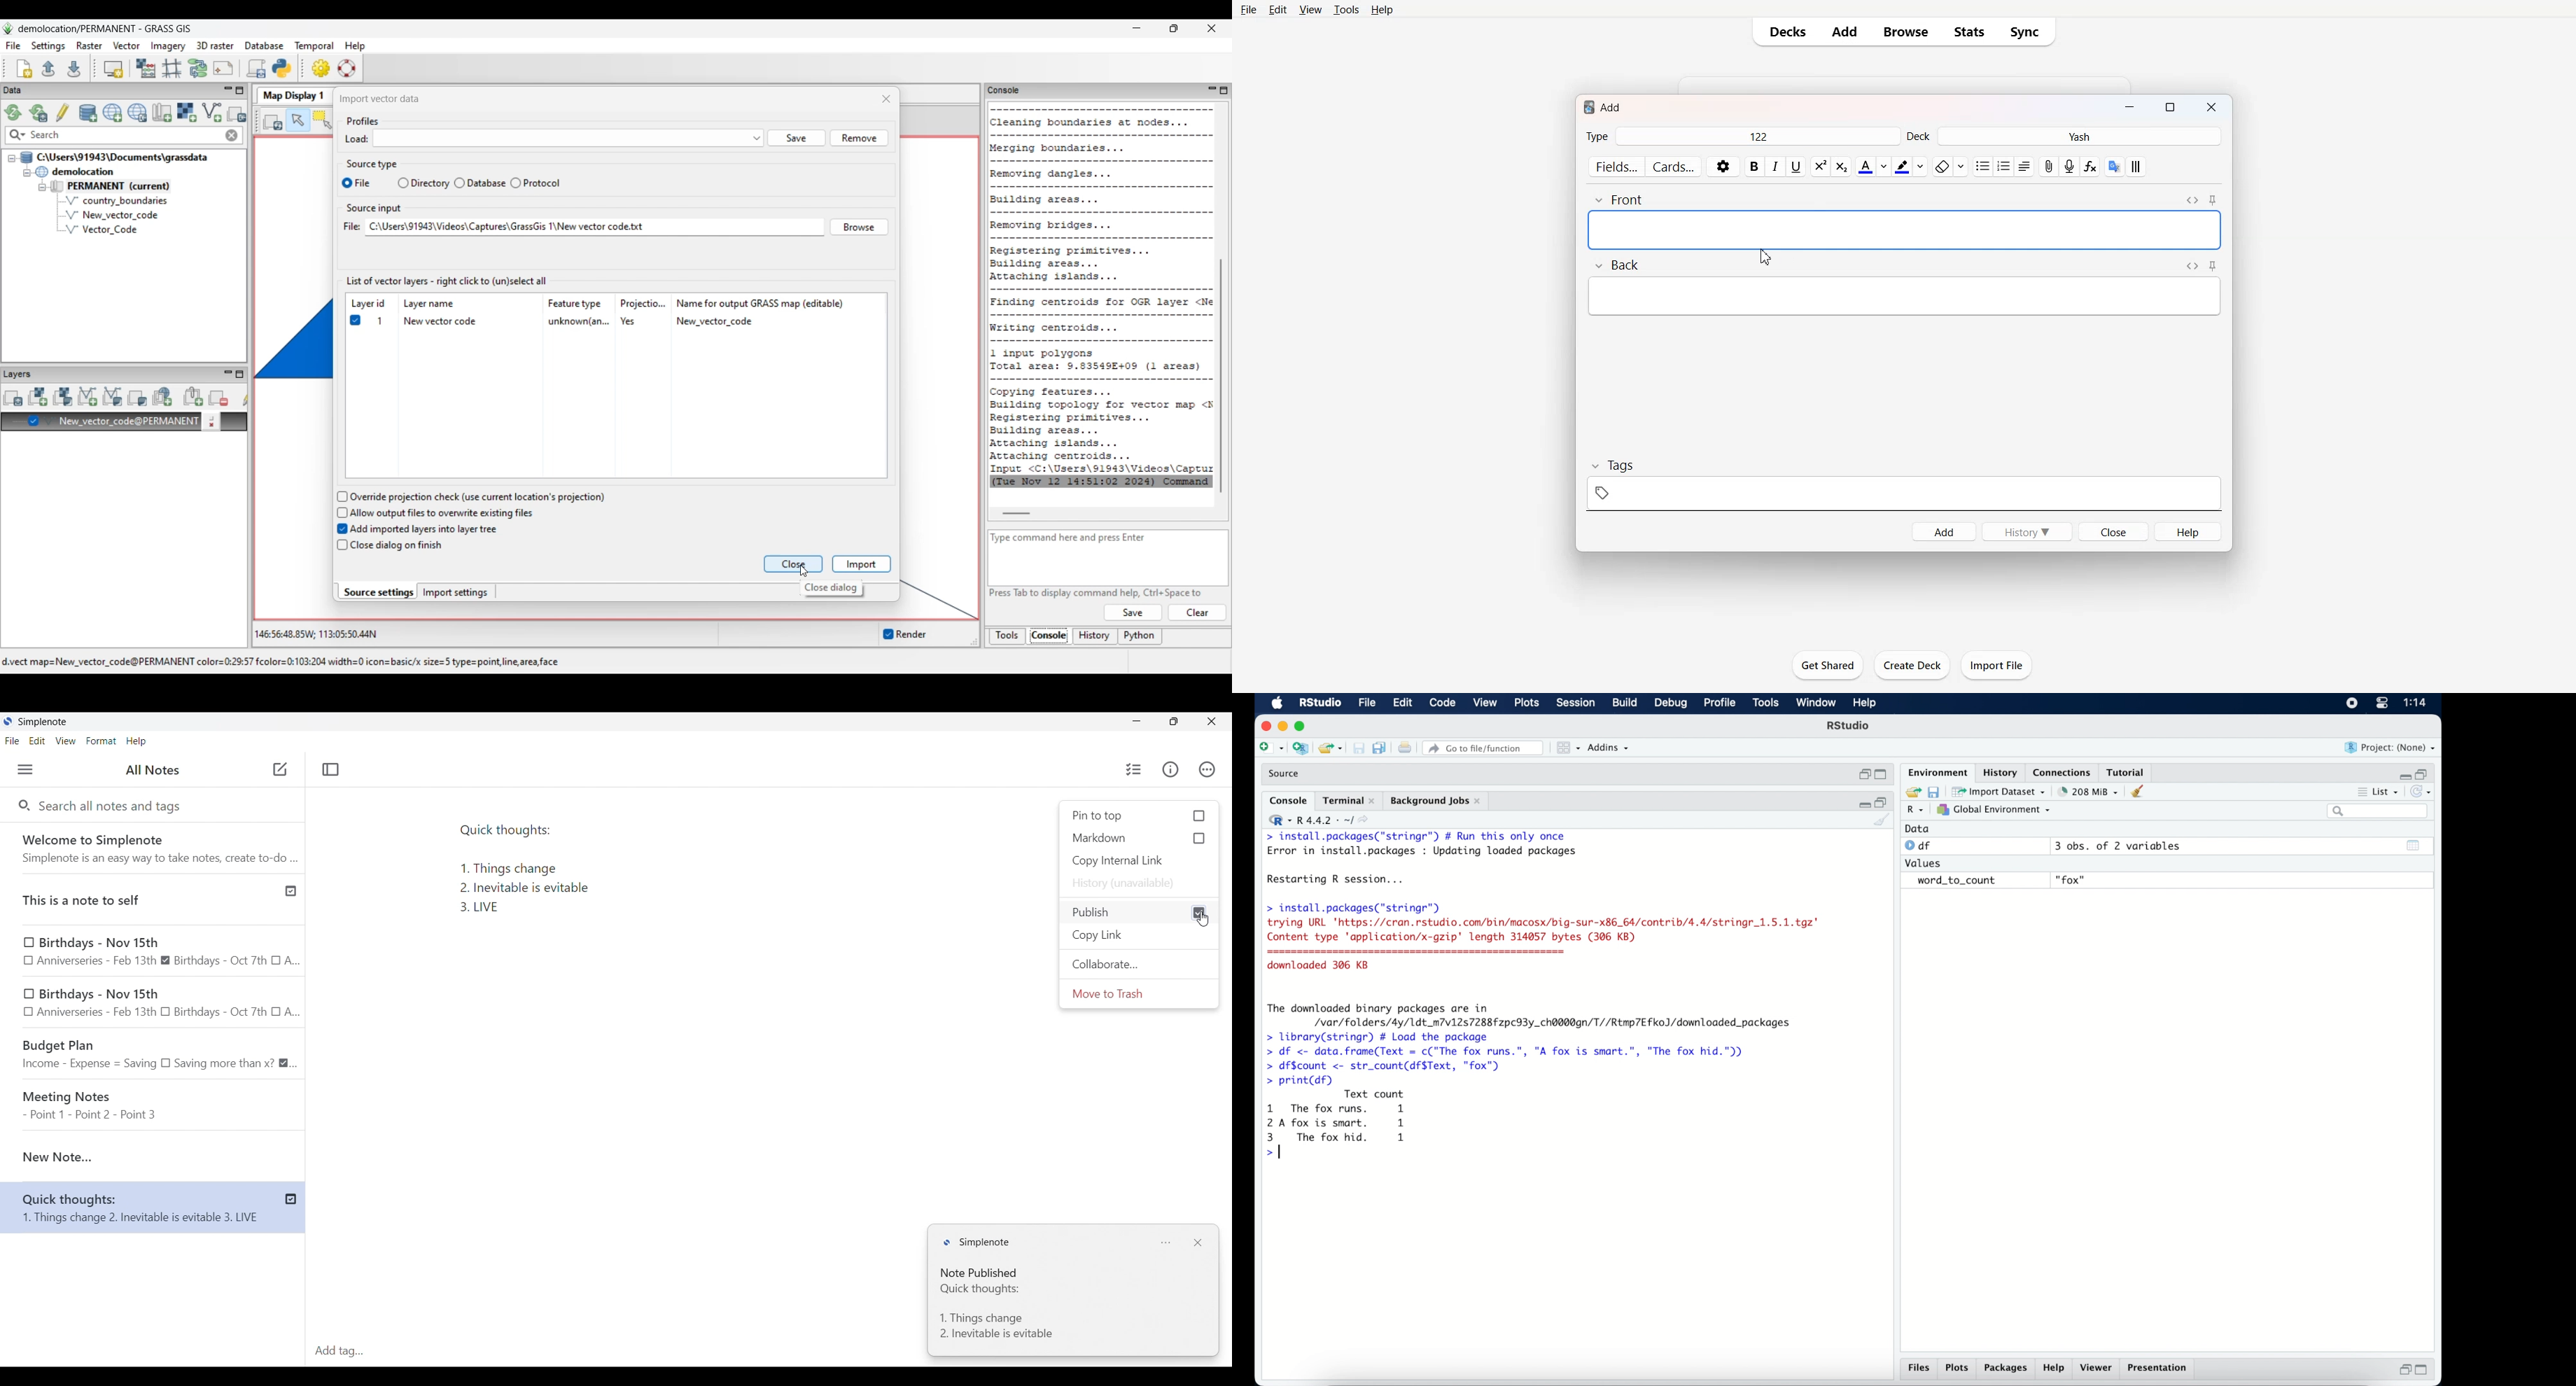  What do you see at coordinates (1382, 749) in the screenshot?
I see `save all document` at bounding box center [1382, 749].